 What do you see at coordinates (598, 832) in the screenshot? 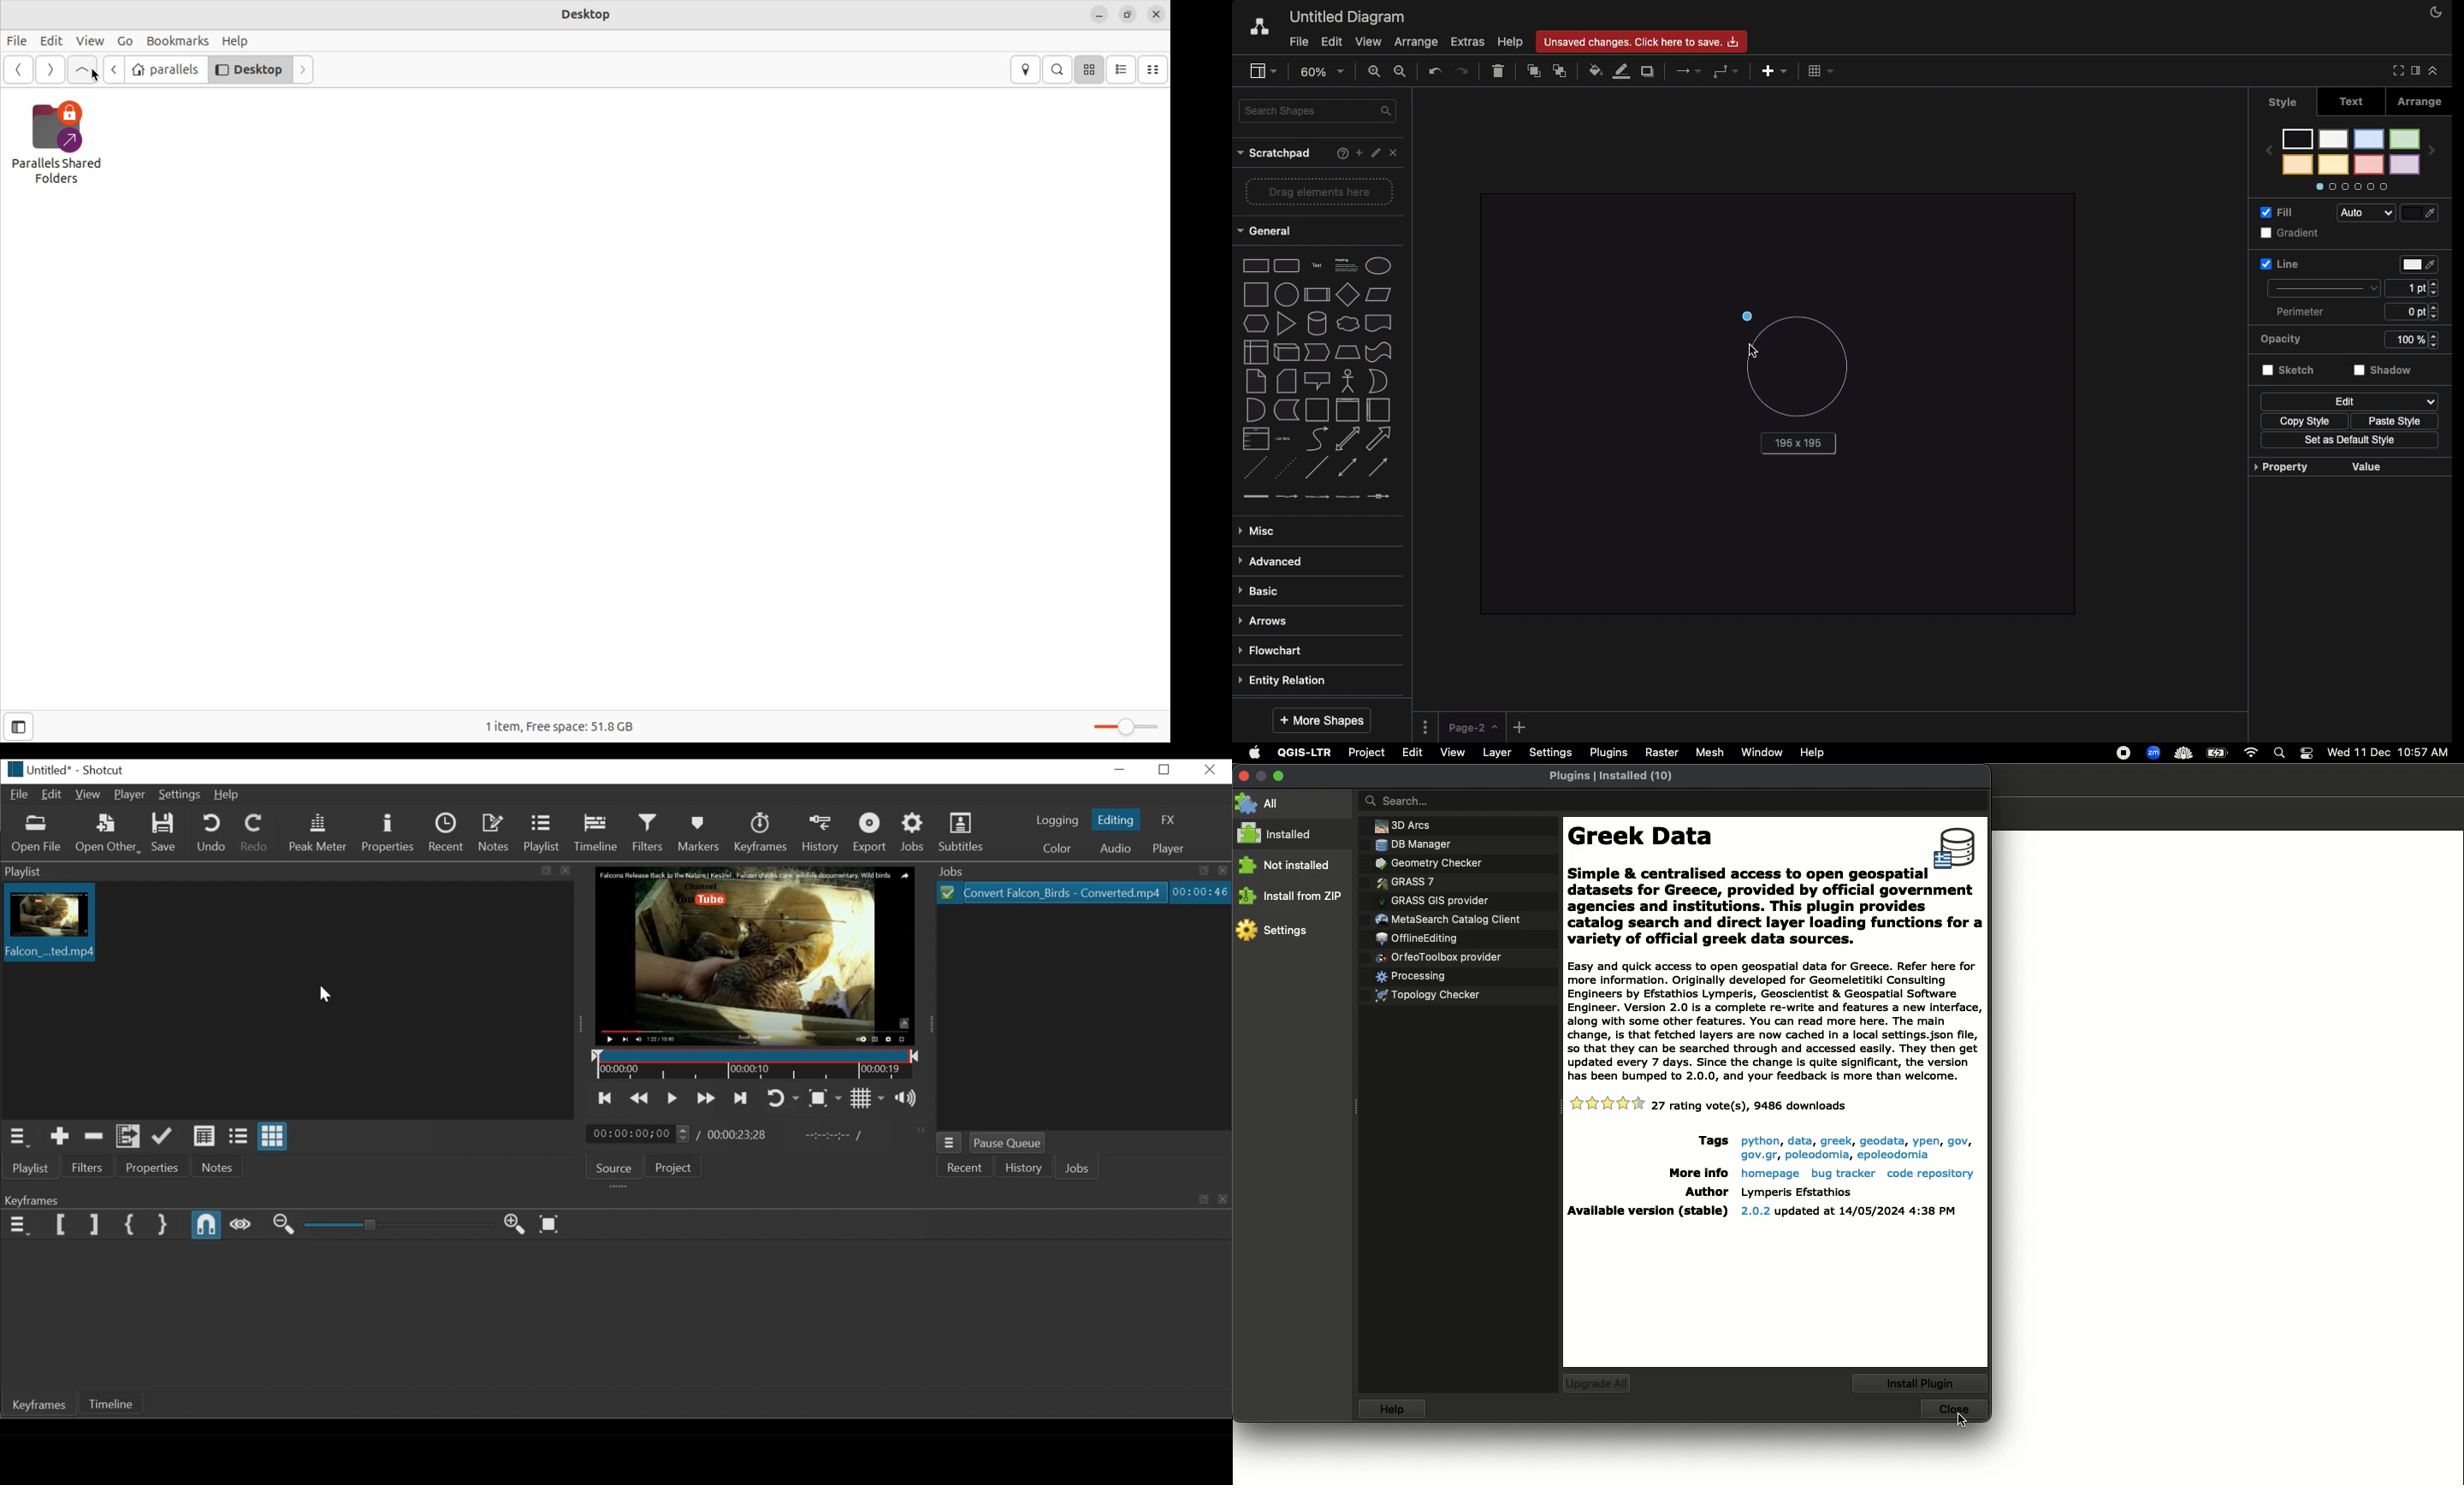
I see `Timeline` at bounding box center [598, 832].